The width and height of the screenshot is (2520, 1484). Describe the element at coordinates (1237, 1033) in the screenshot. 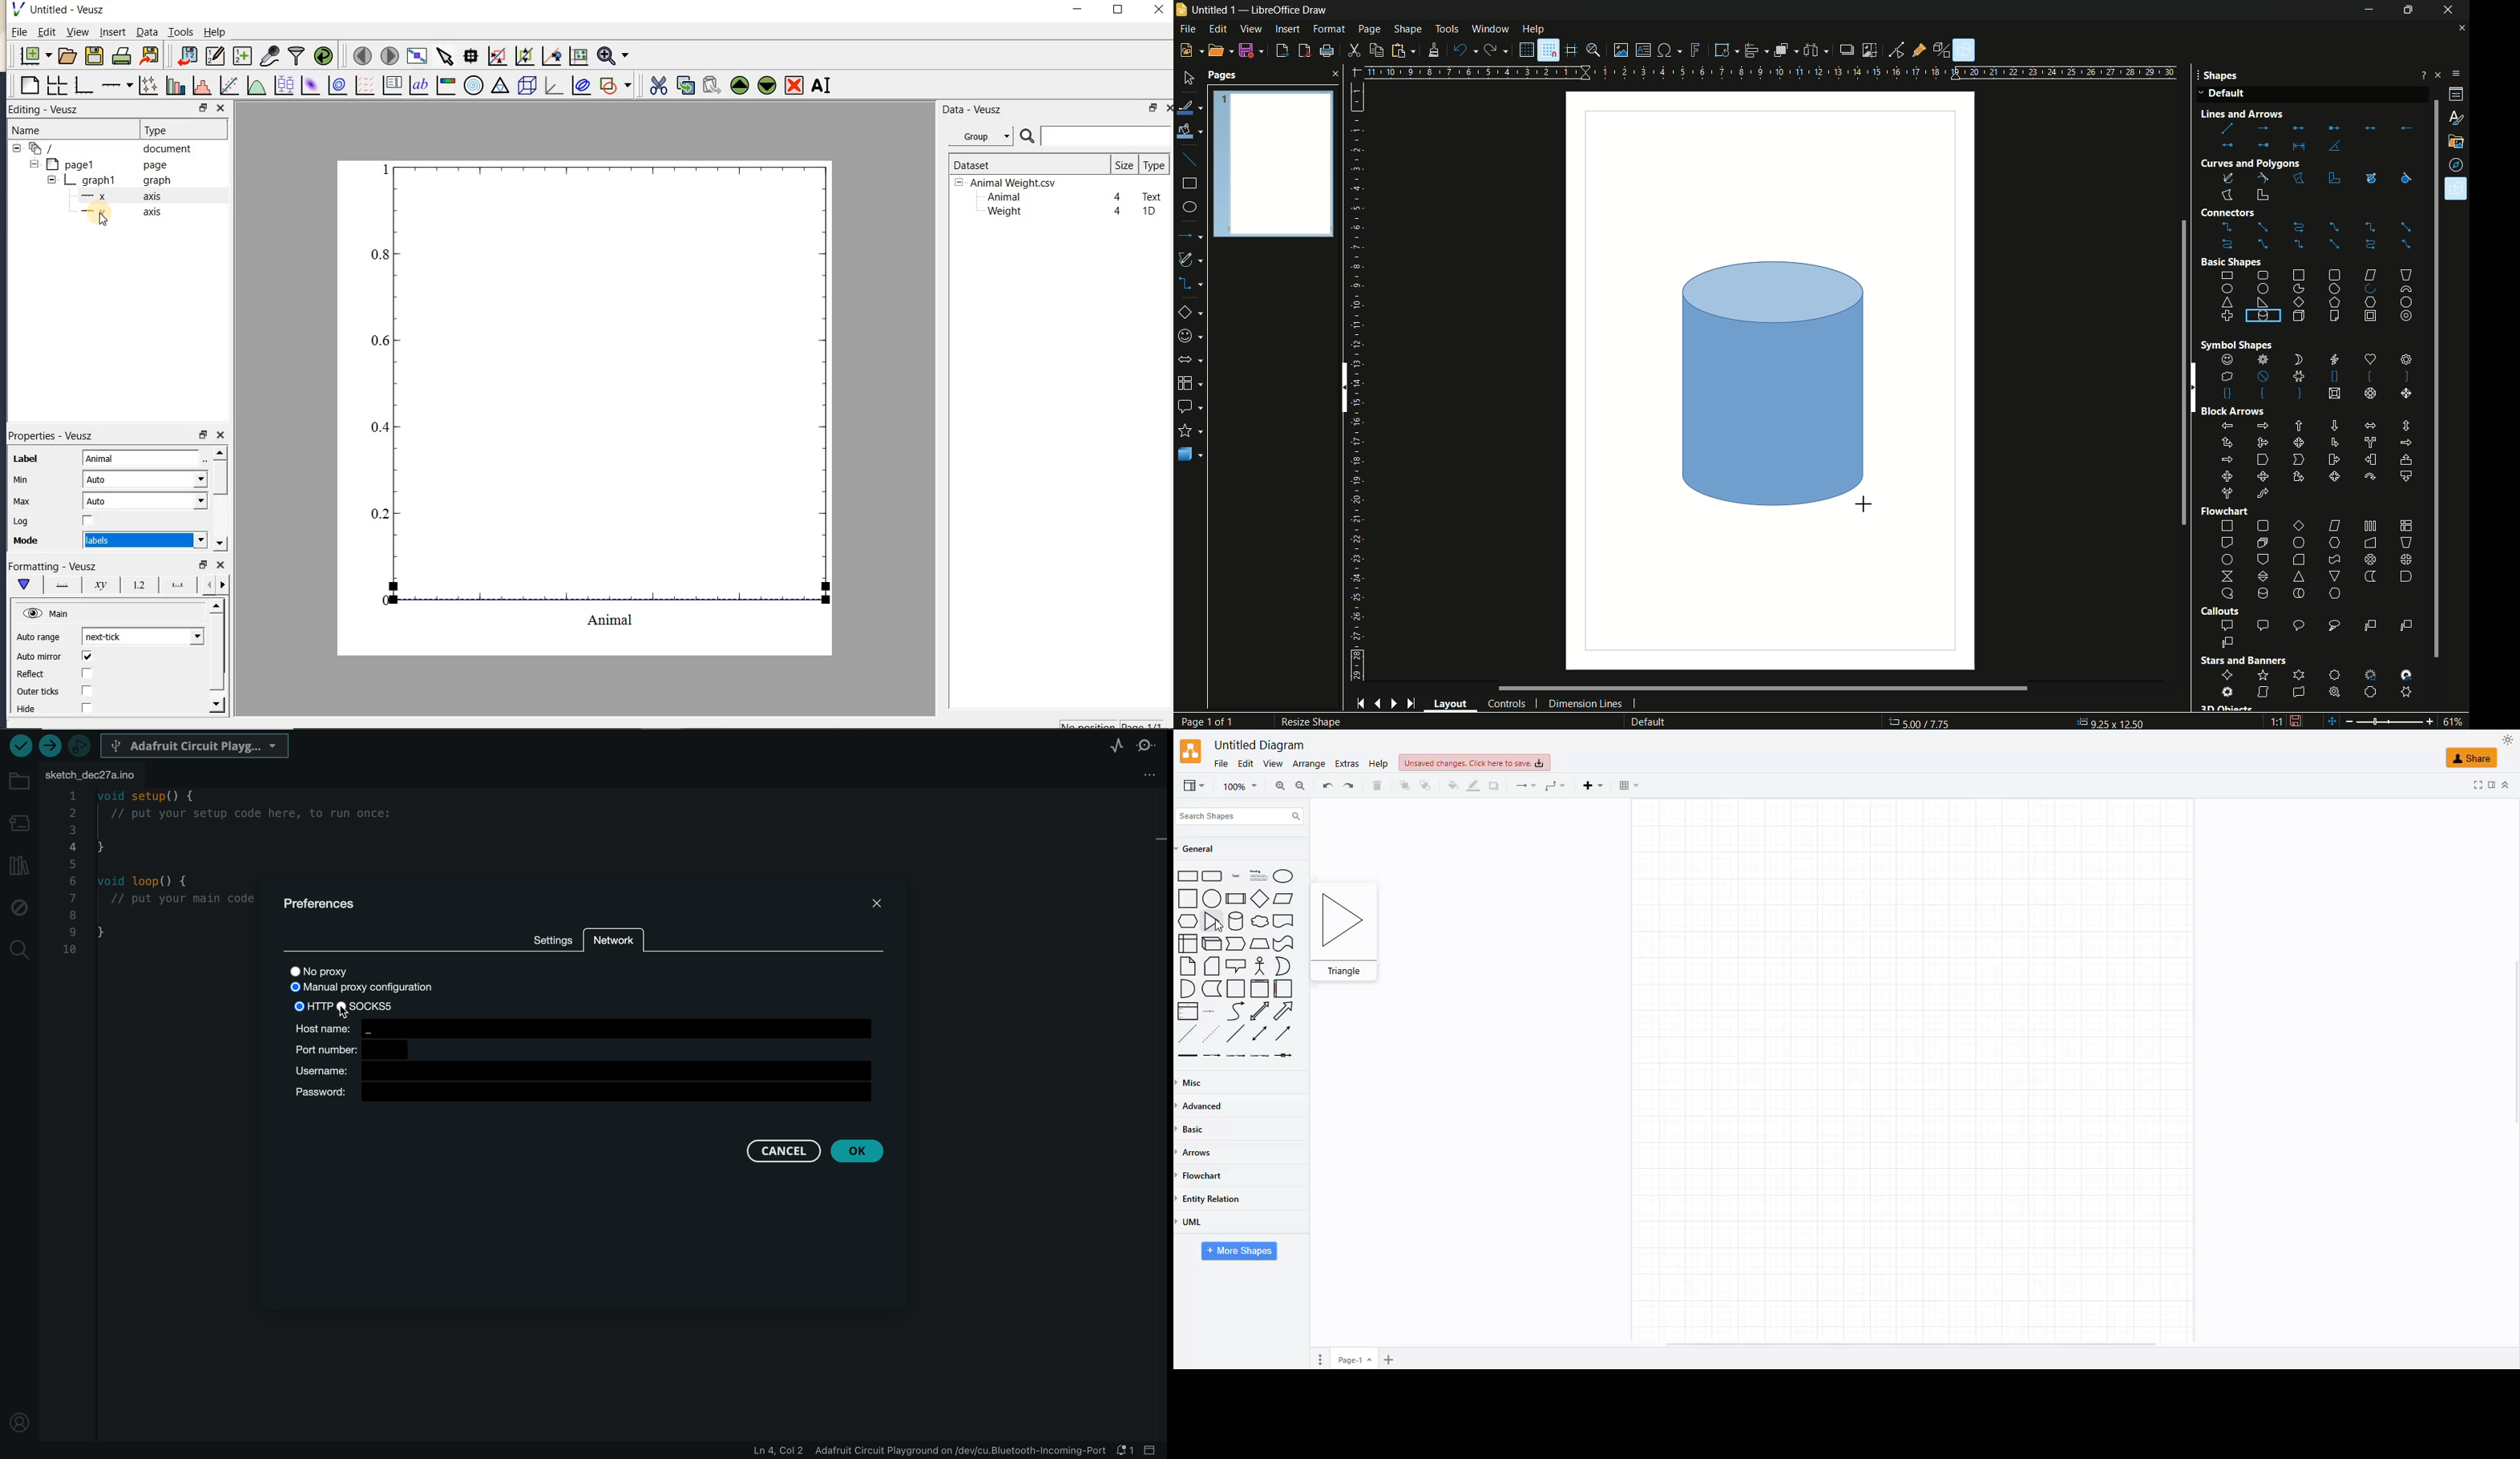

I see `Line` at that location.